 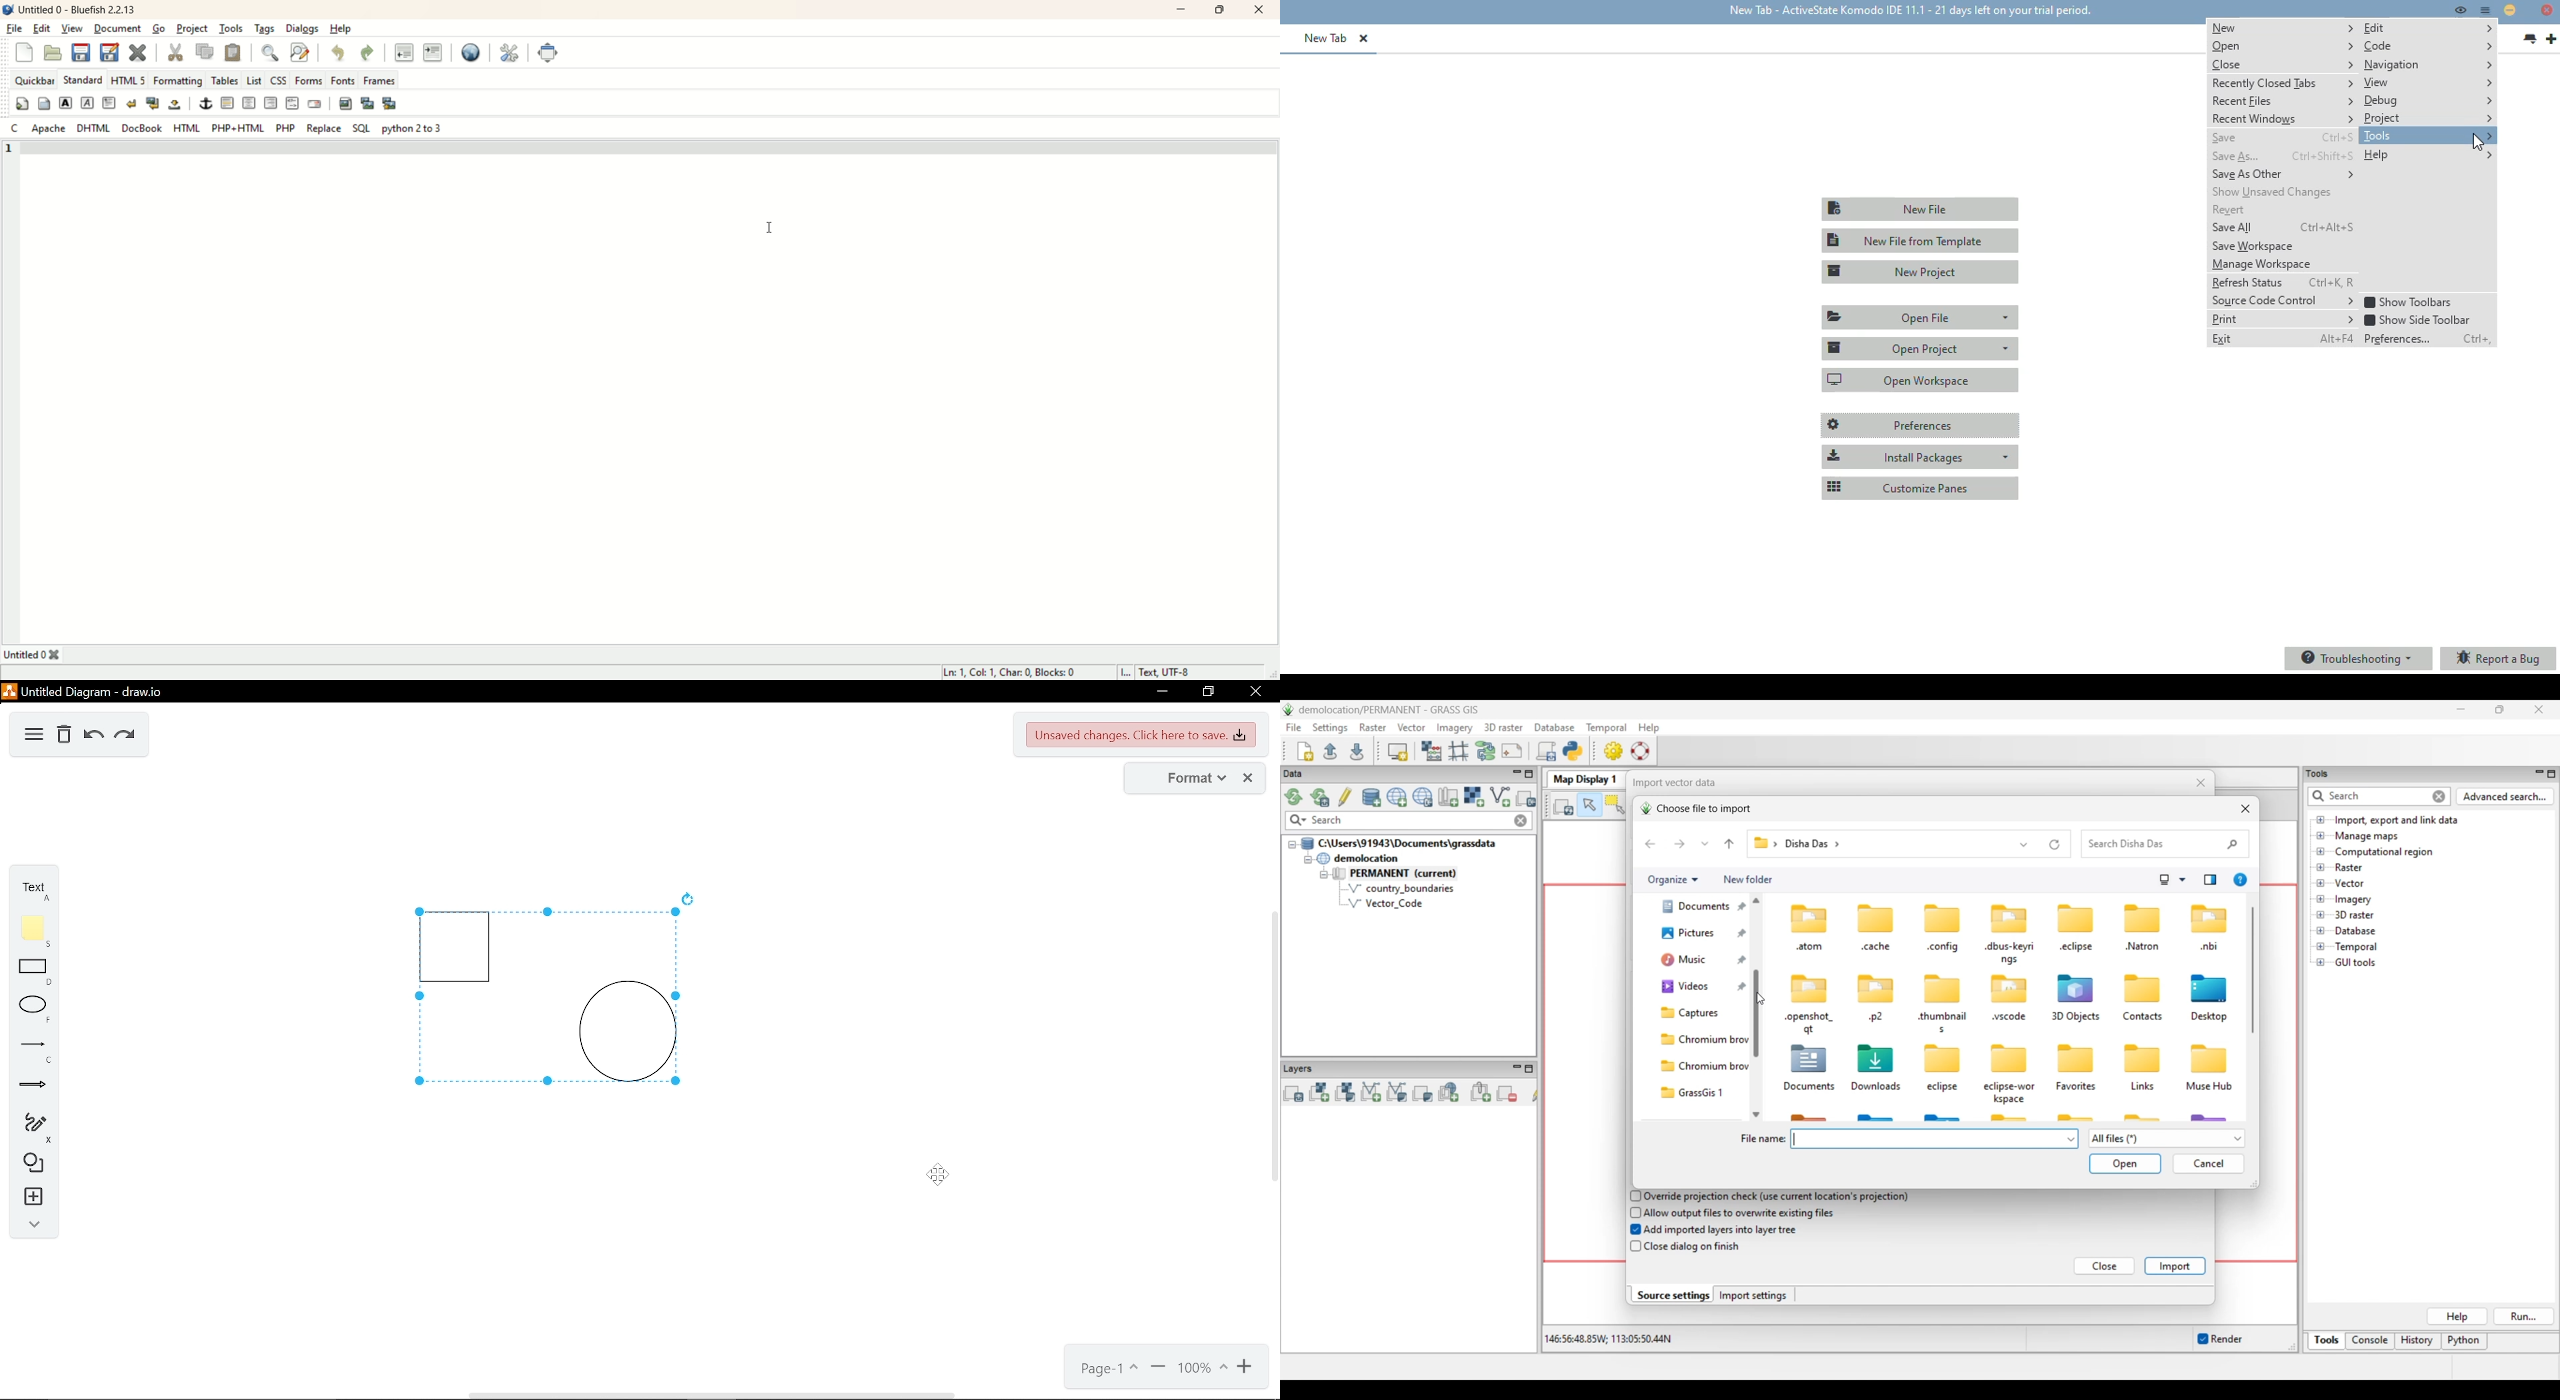 I want to click on close, so click(x=1261, y=9).